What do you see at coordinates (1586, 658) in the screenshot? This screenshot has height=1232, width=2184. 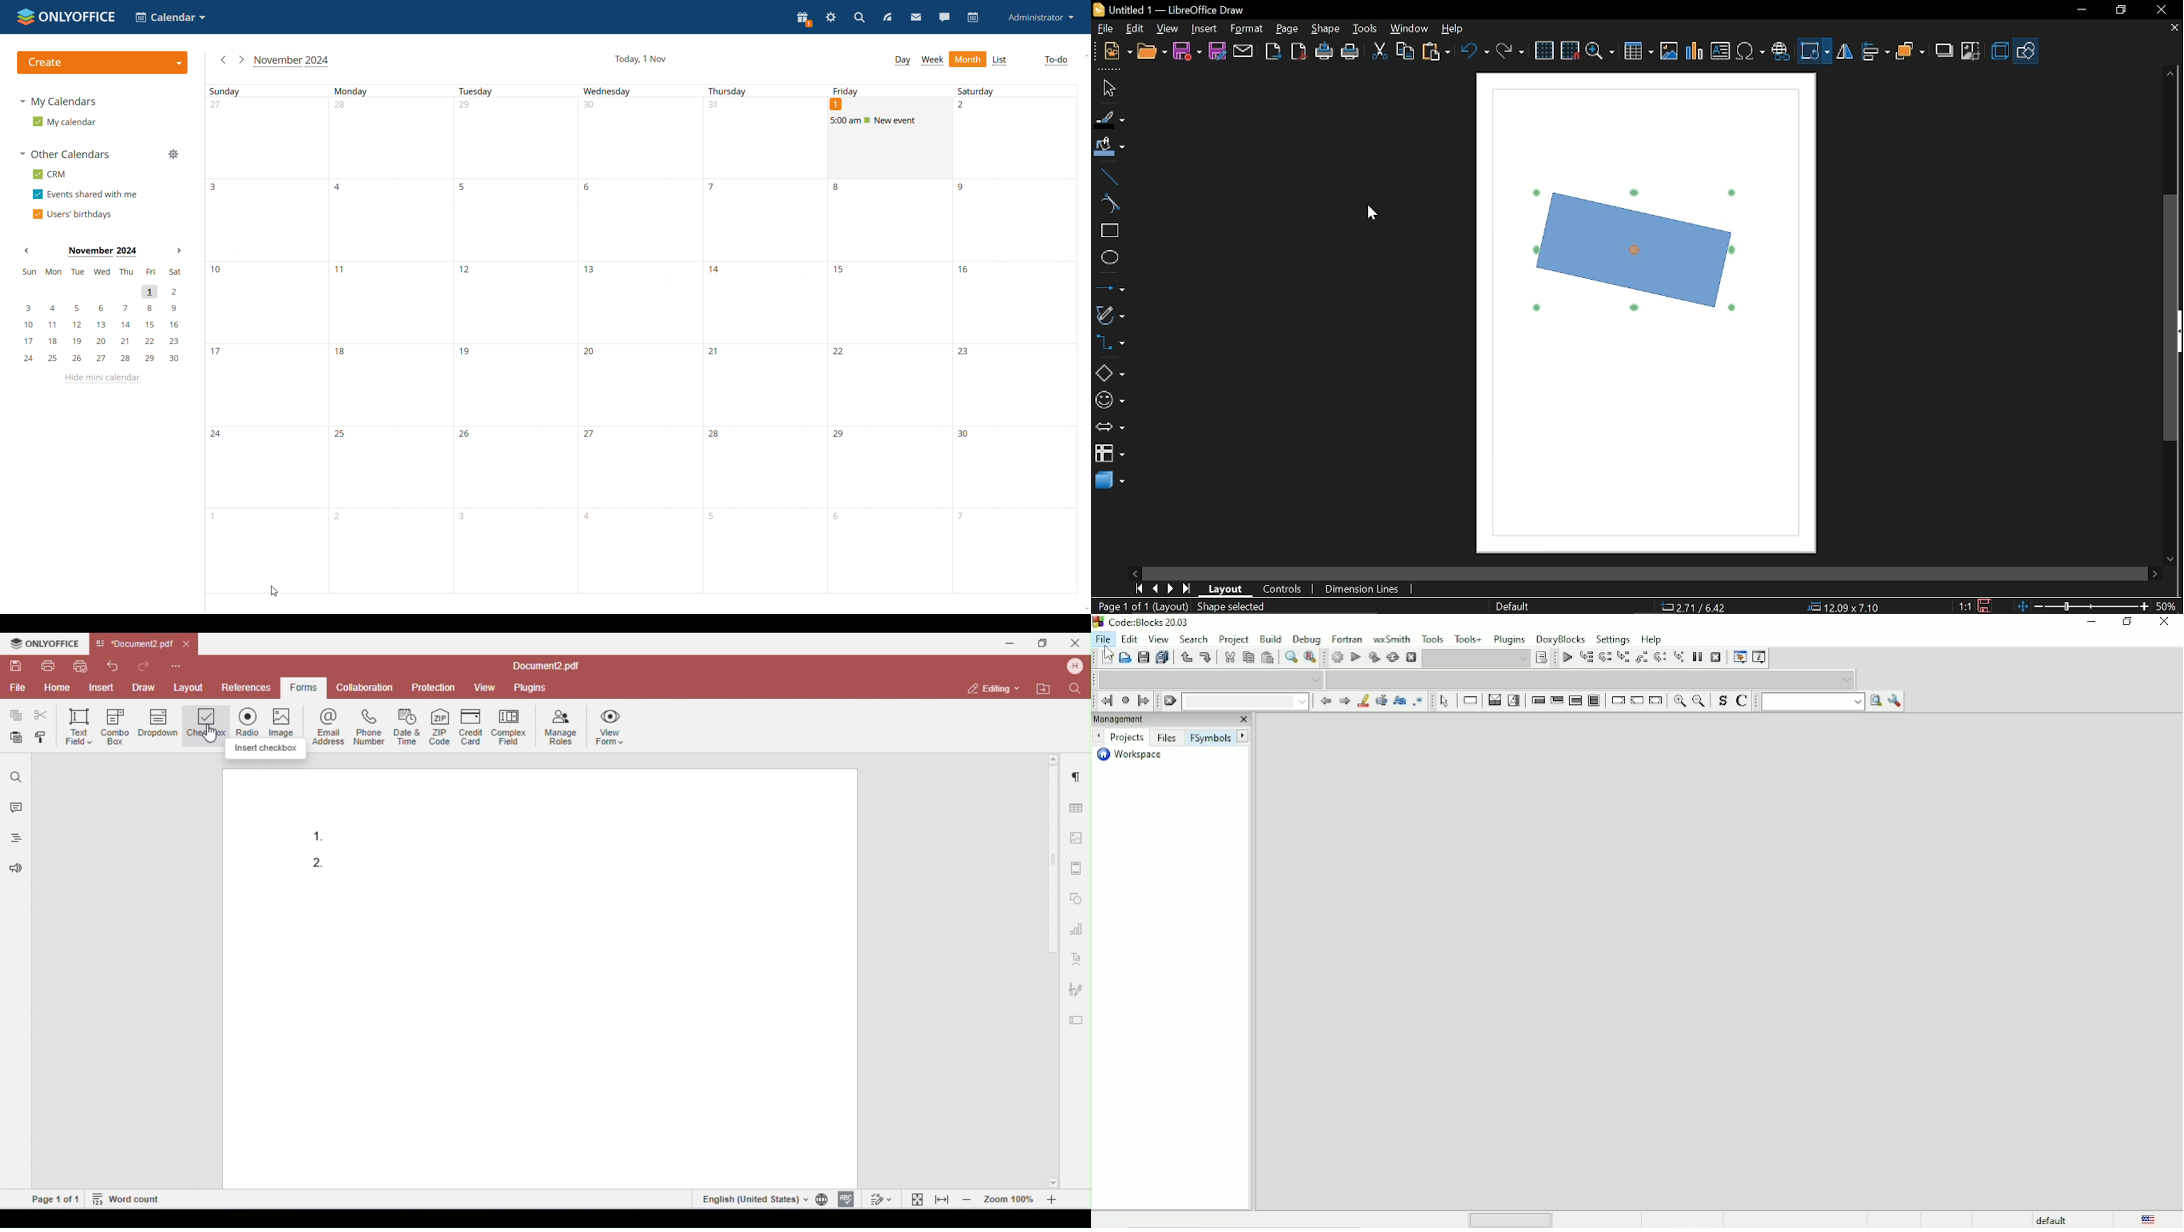 I see `Run to cursor` at bounding box center [1586, 658].